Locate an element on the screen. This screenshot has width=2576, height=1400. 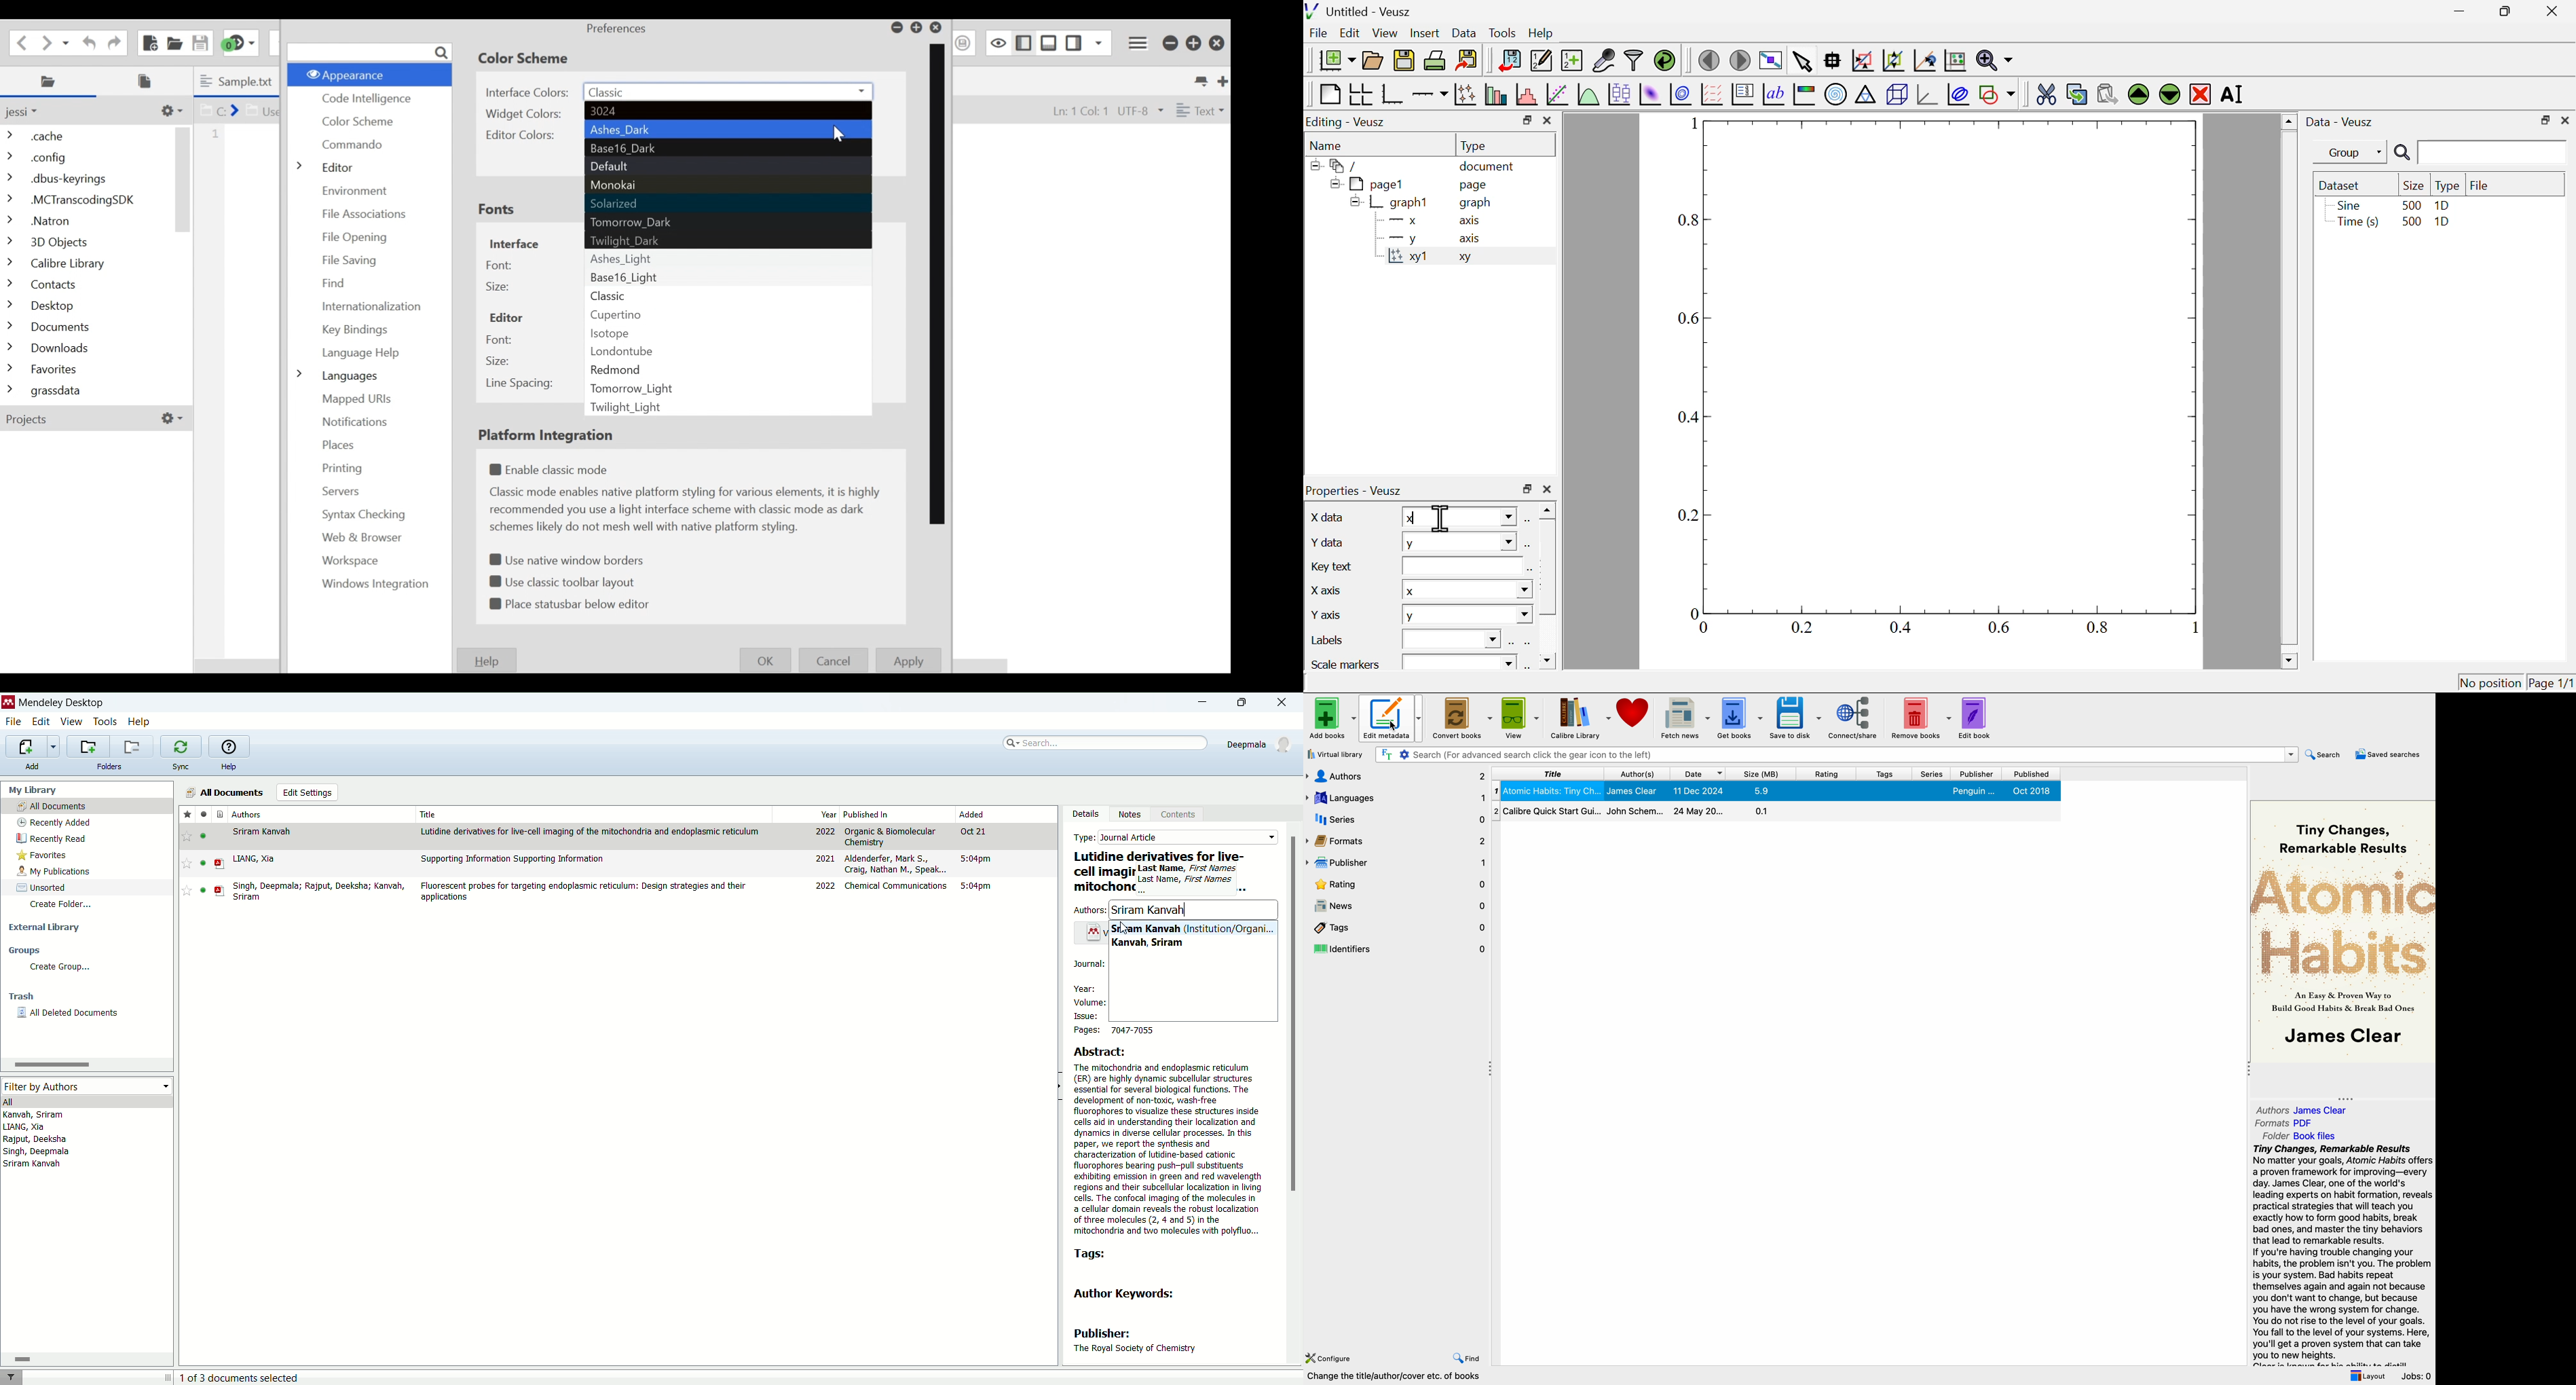
title is located at coordinates (1548, 774).